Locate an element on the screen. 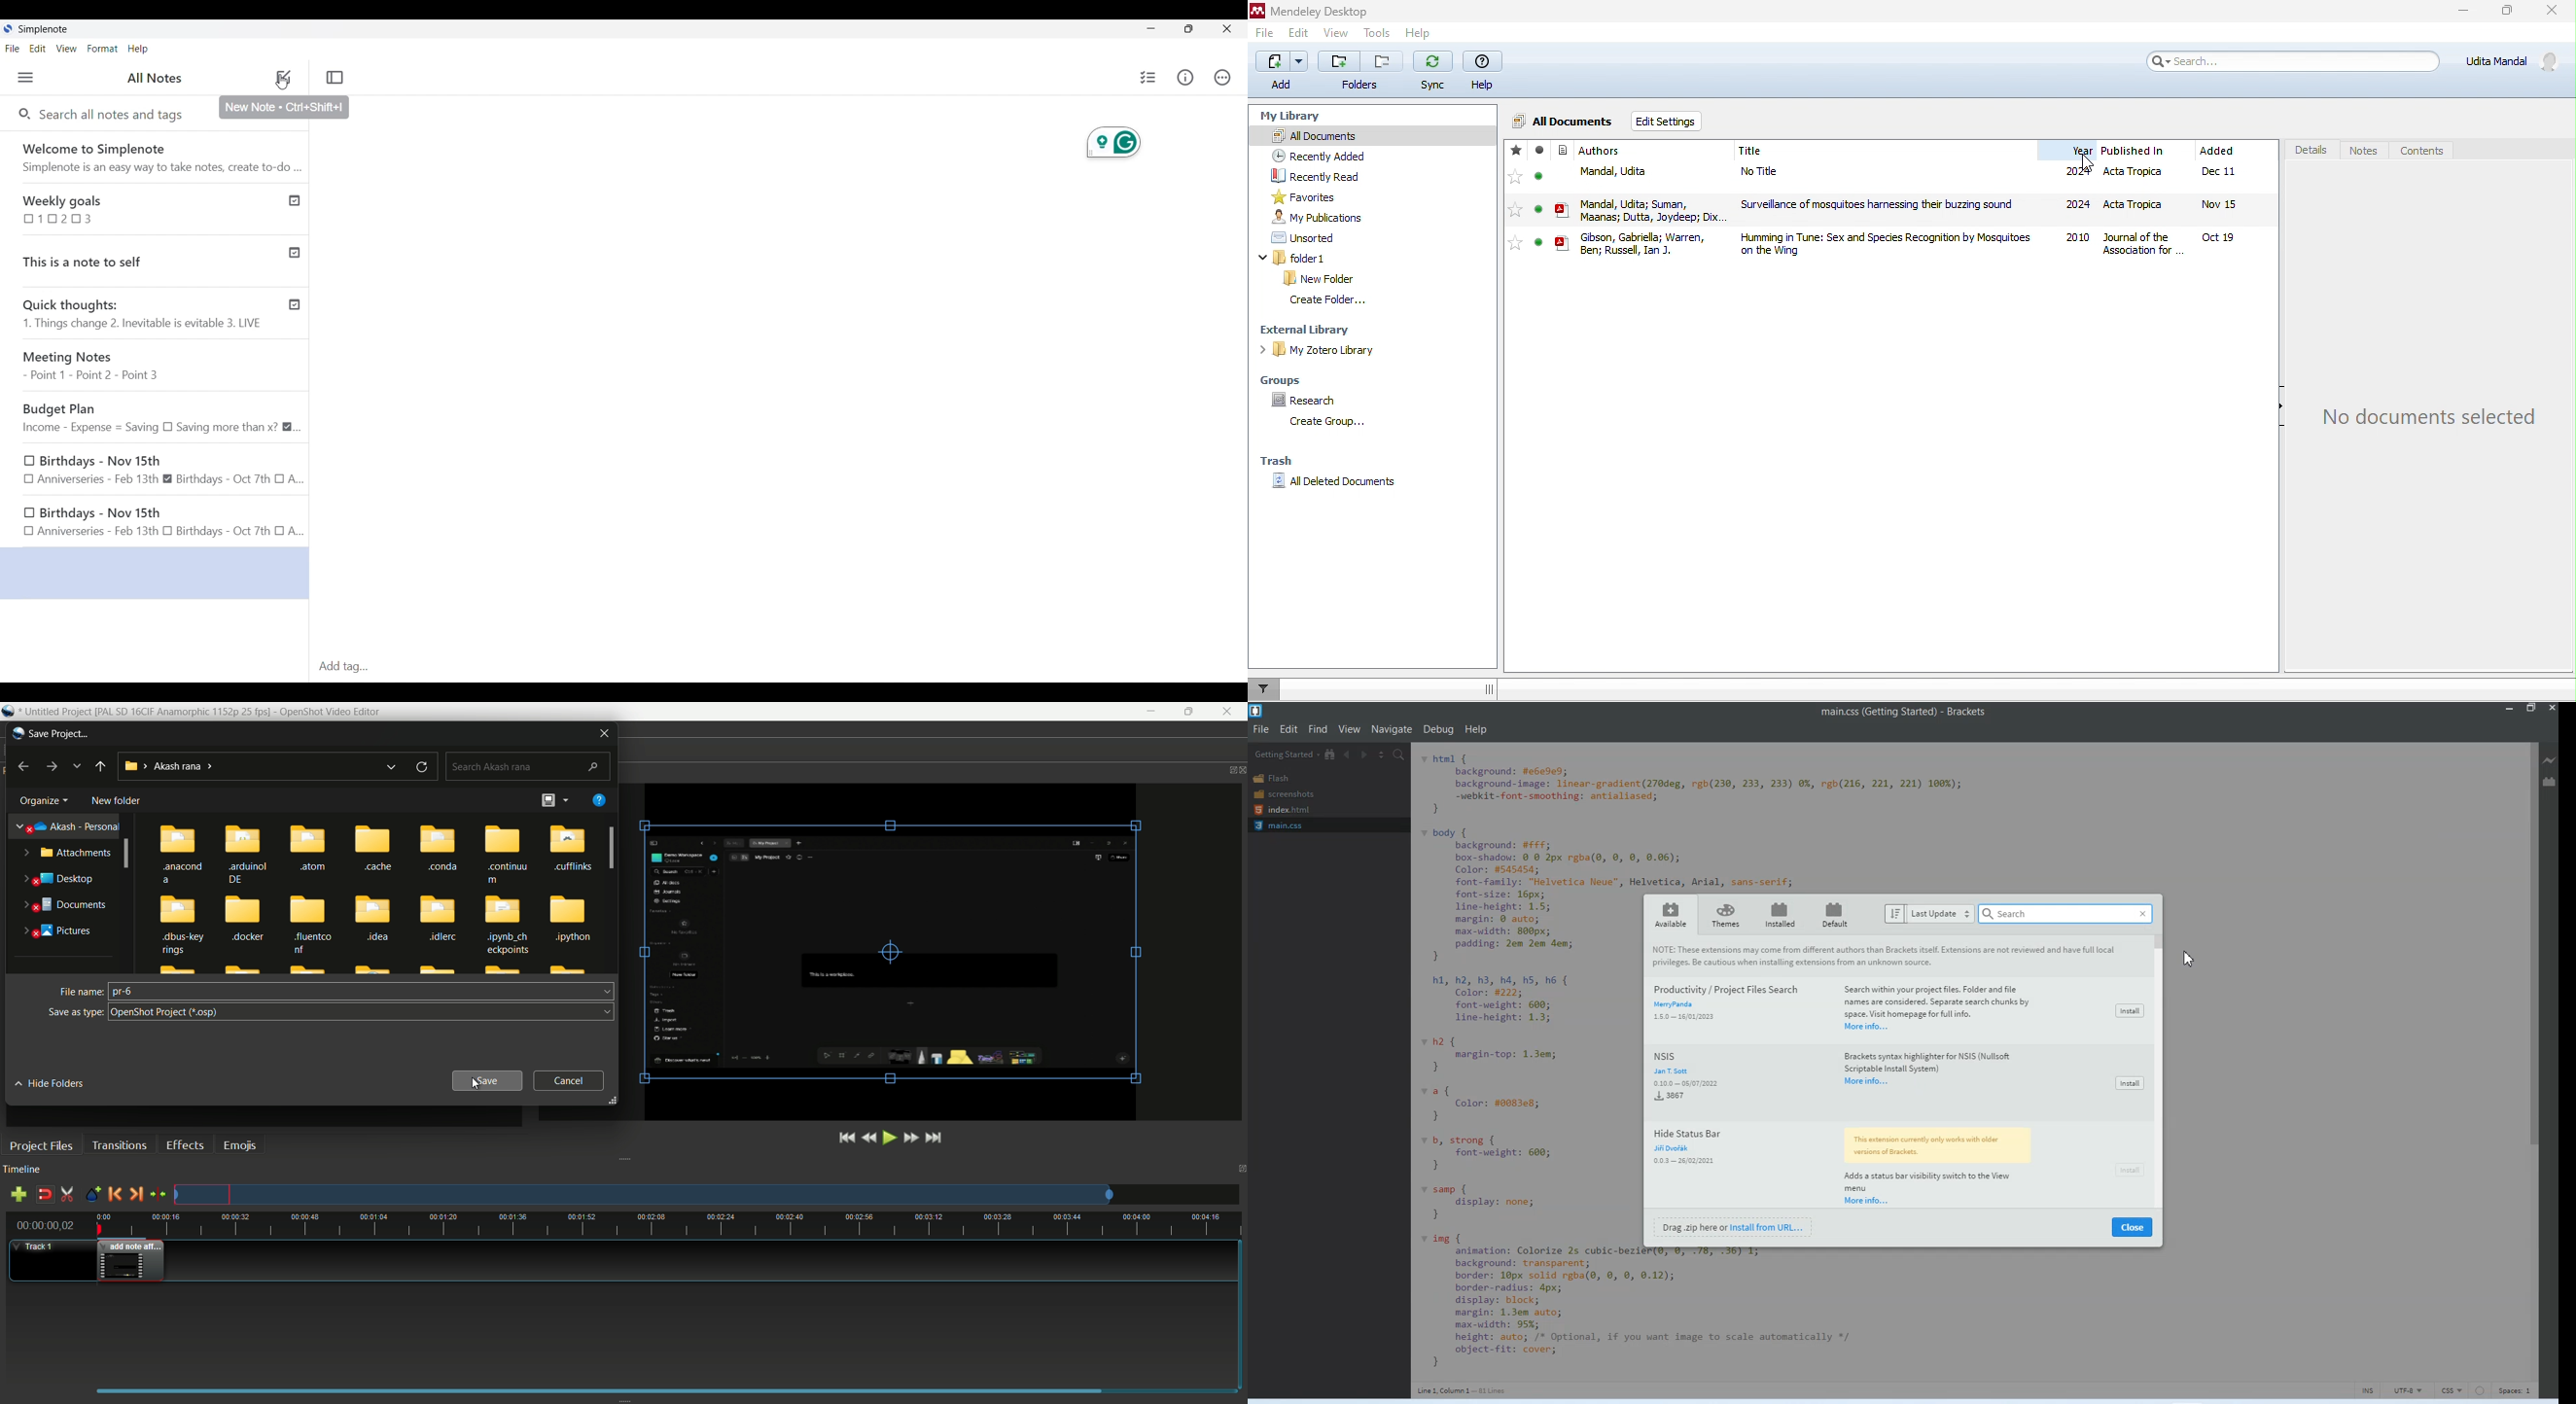 The image size is (2576, 1428). file is located at coordinates (1262, 34).